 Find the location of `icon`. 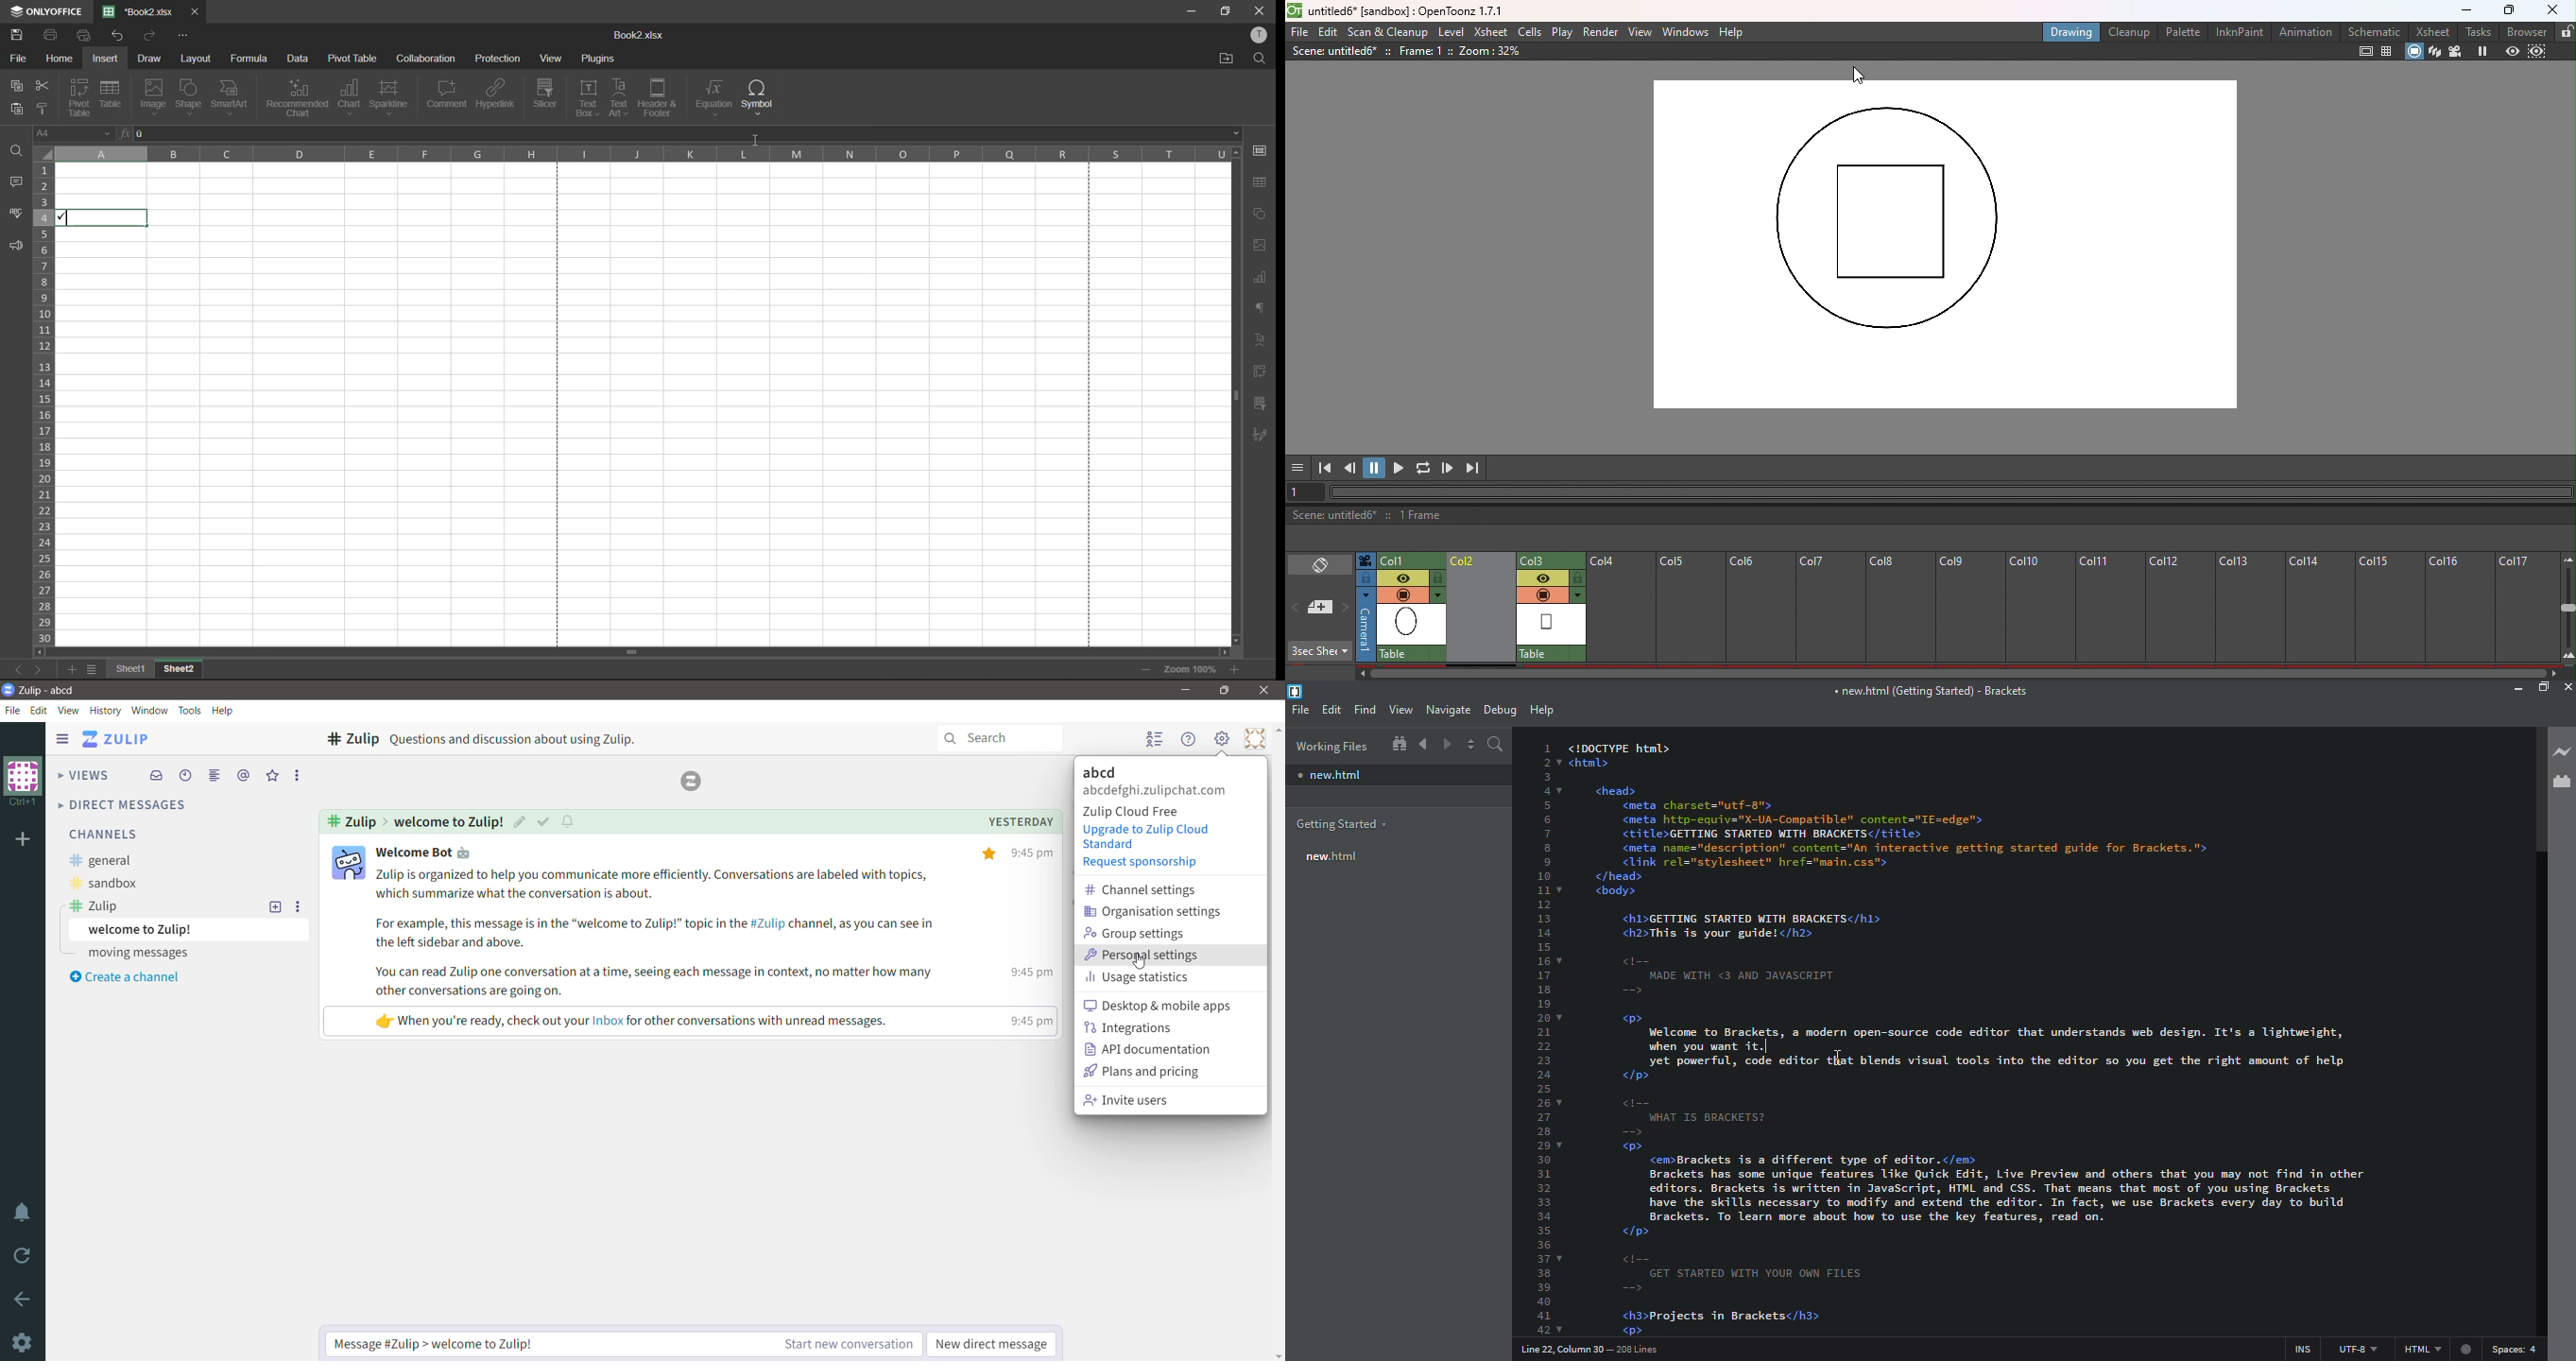

icon is located at coordinates (15, 12).